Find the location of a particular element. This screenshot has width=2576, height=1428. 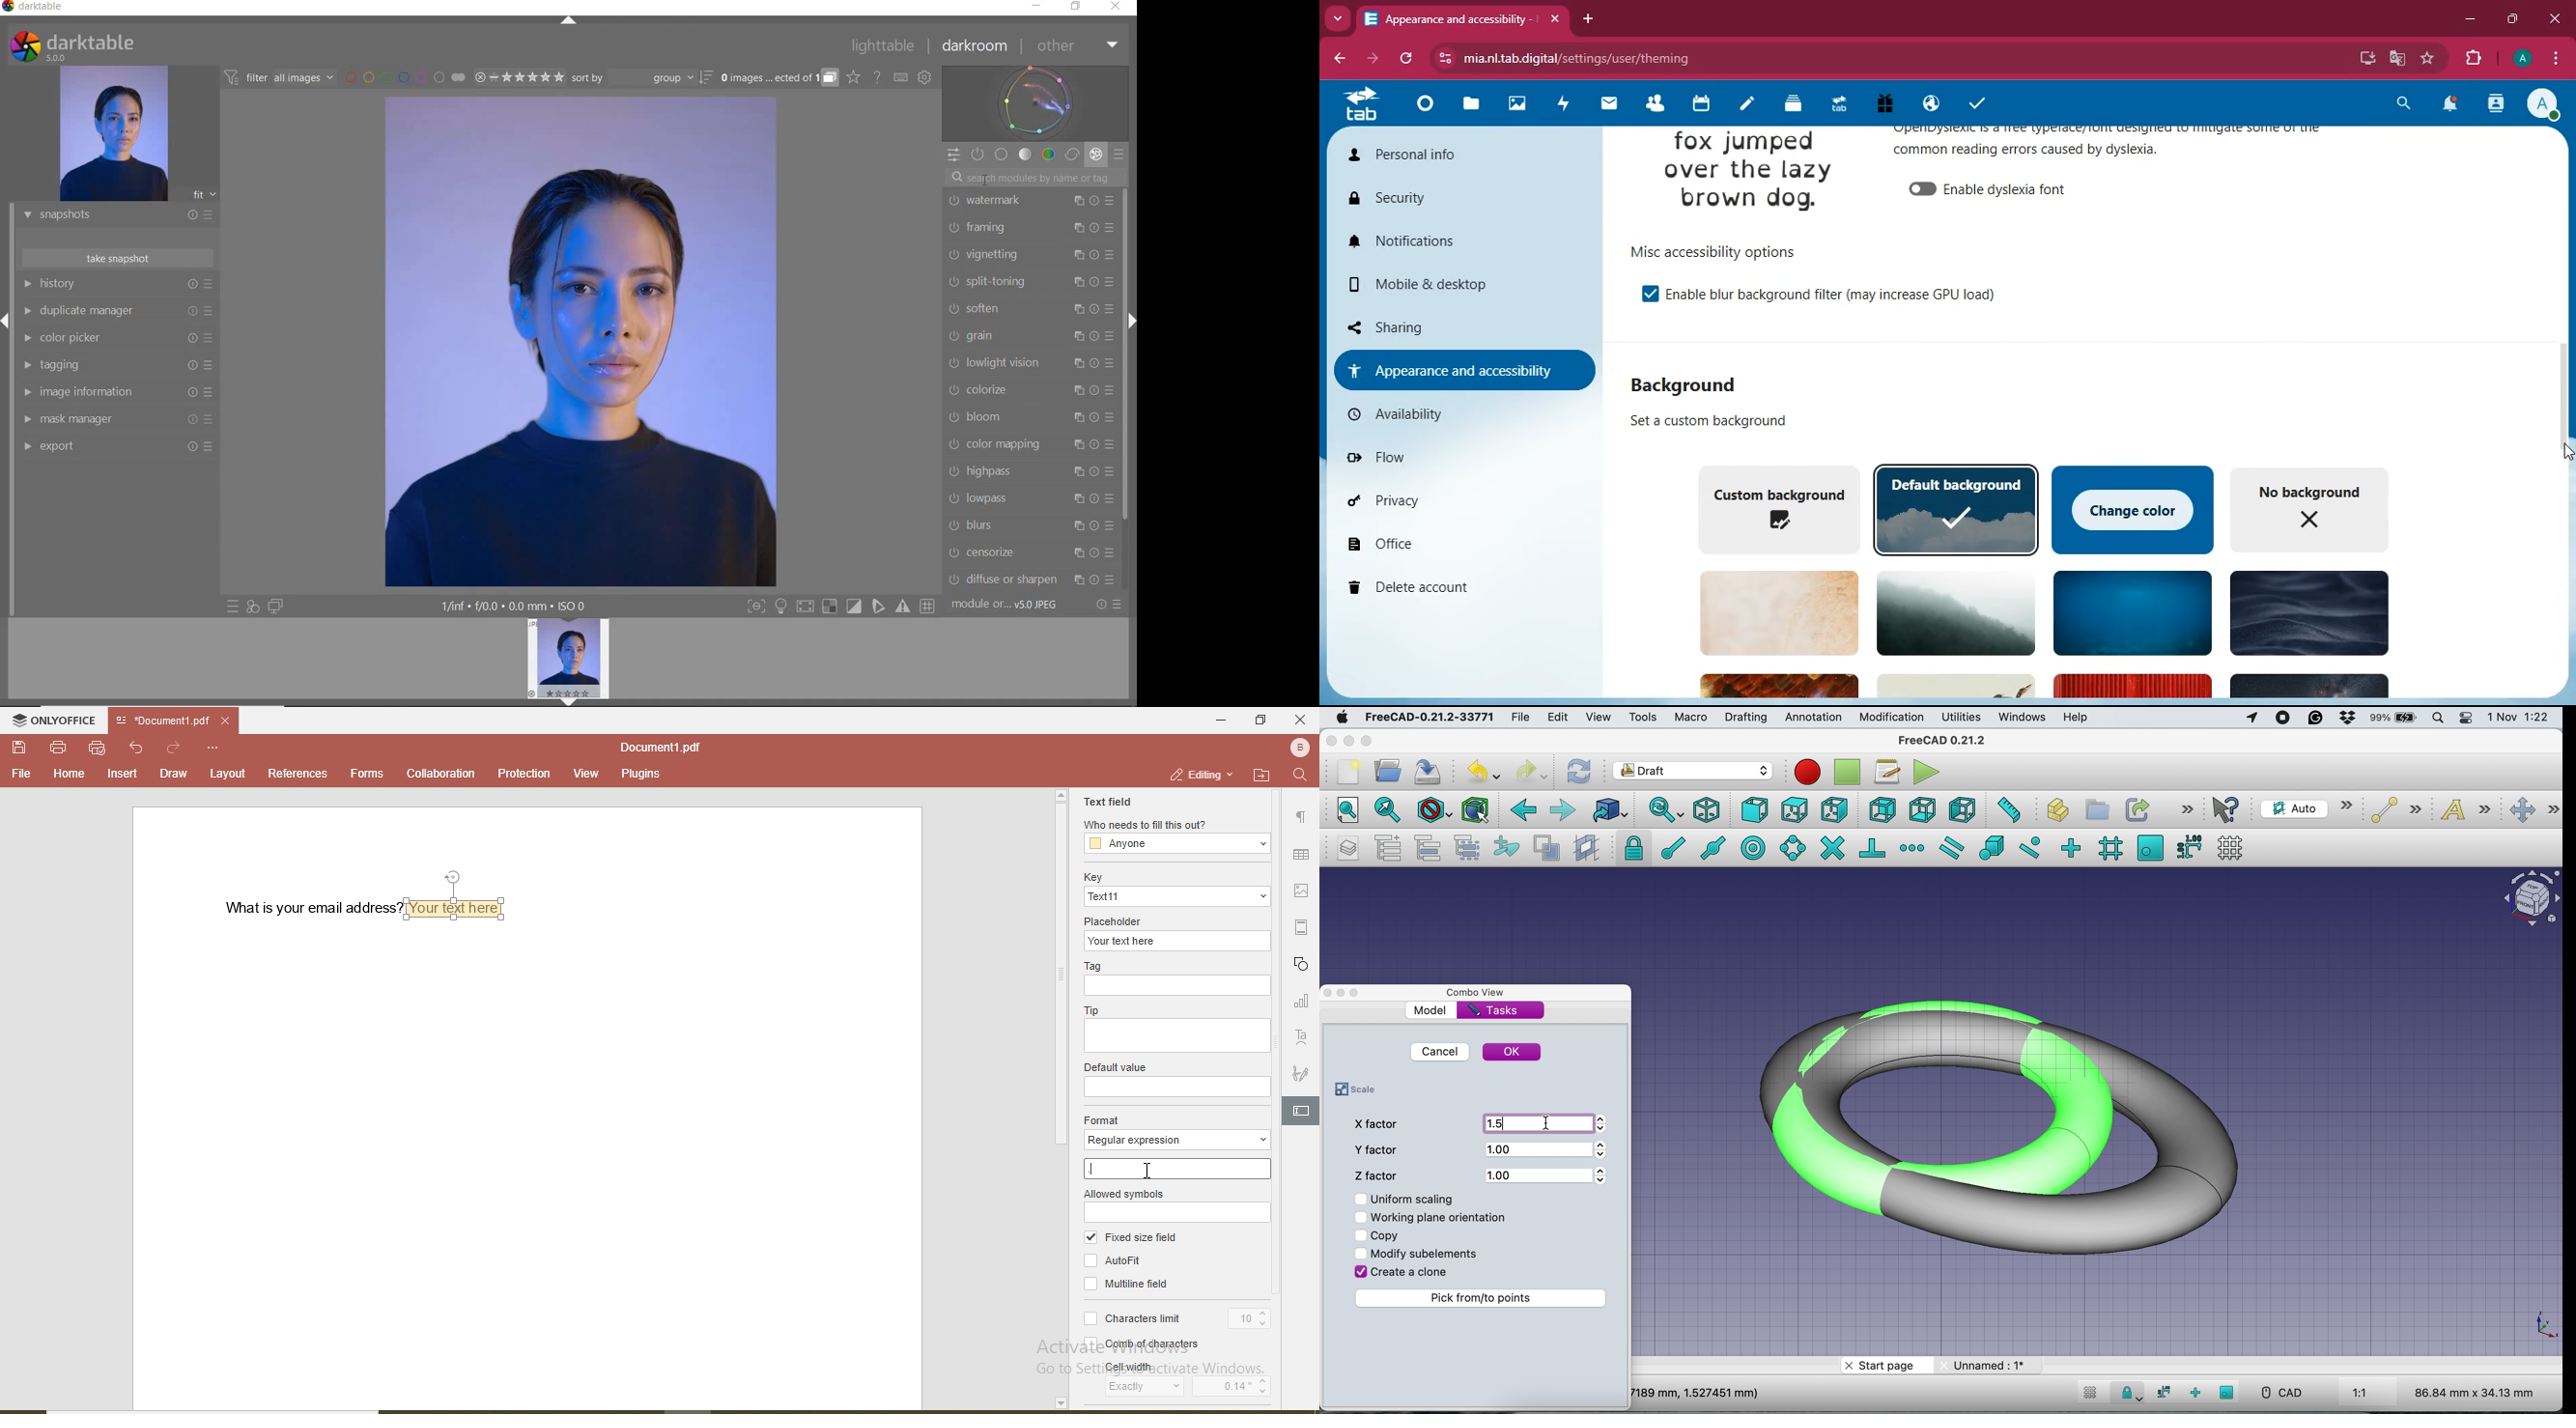

text is located at coordinates (1302, 1037).